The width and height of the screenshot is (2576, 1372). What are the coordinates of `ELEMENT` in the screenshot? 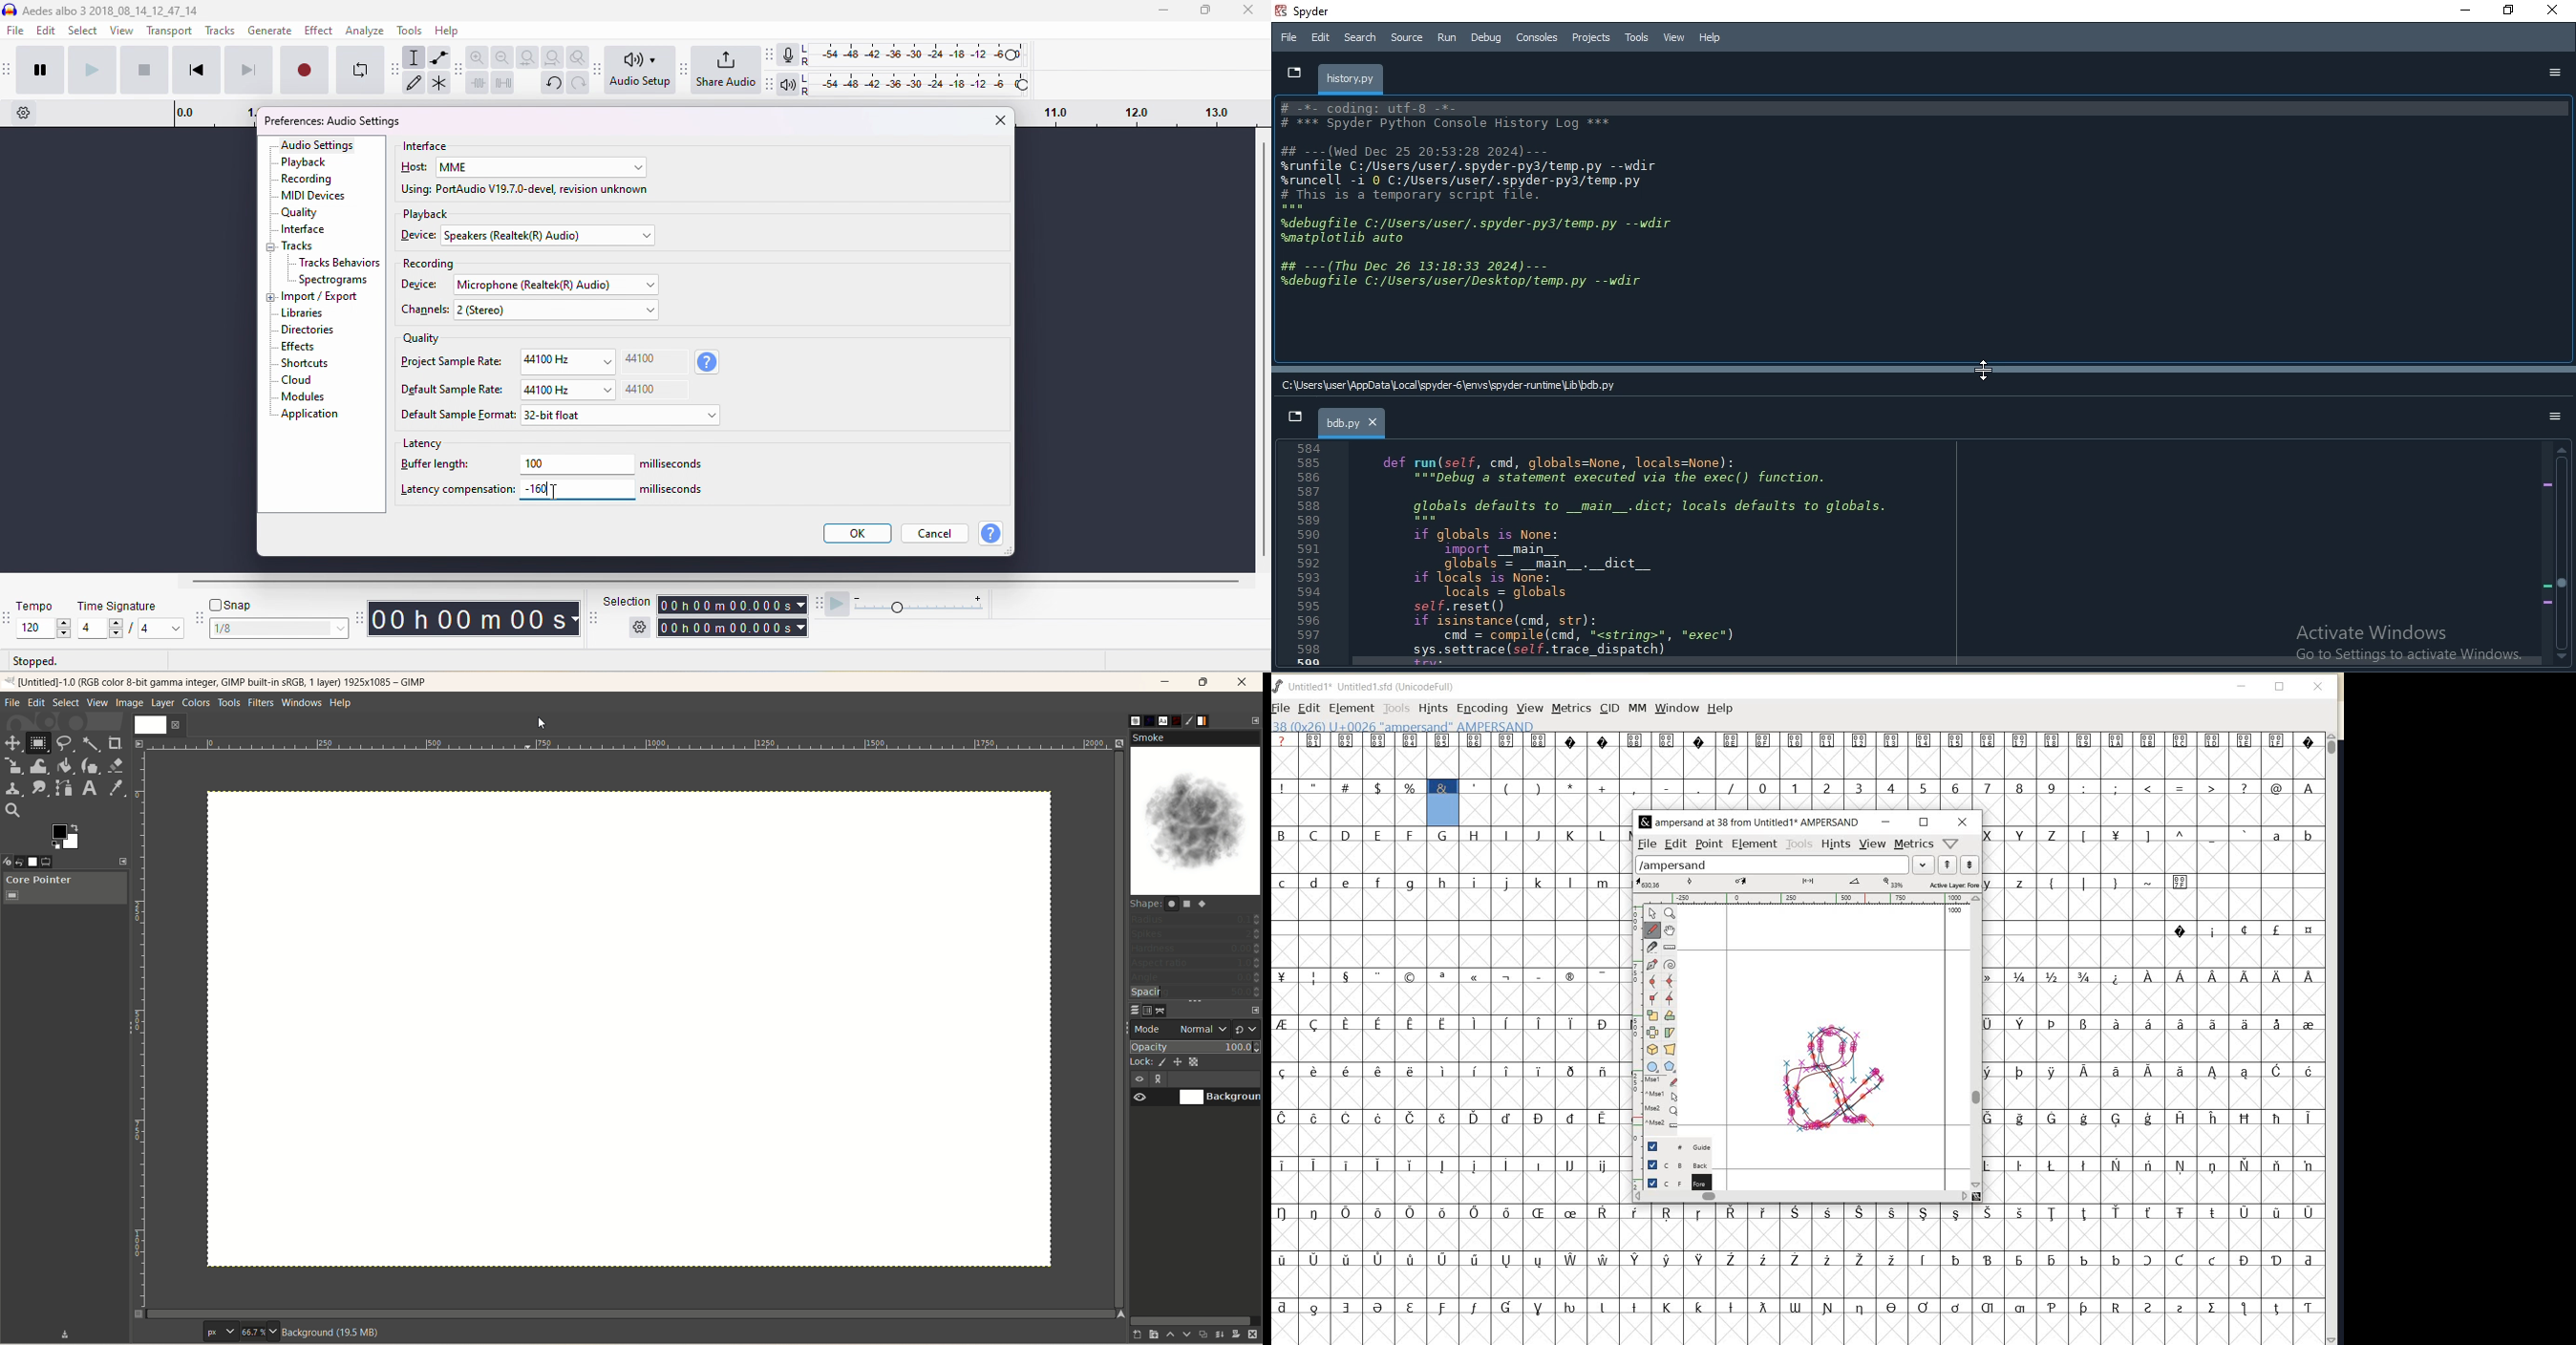 It's located at (1754, 845).